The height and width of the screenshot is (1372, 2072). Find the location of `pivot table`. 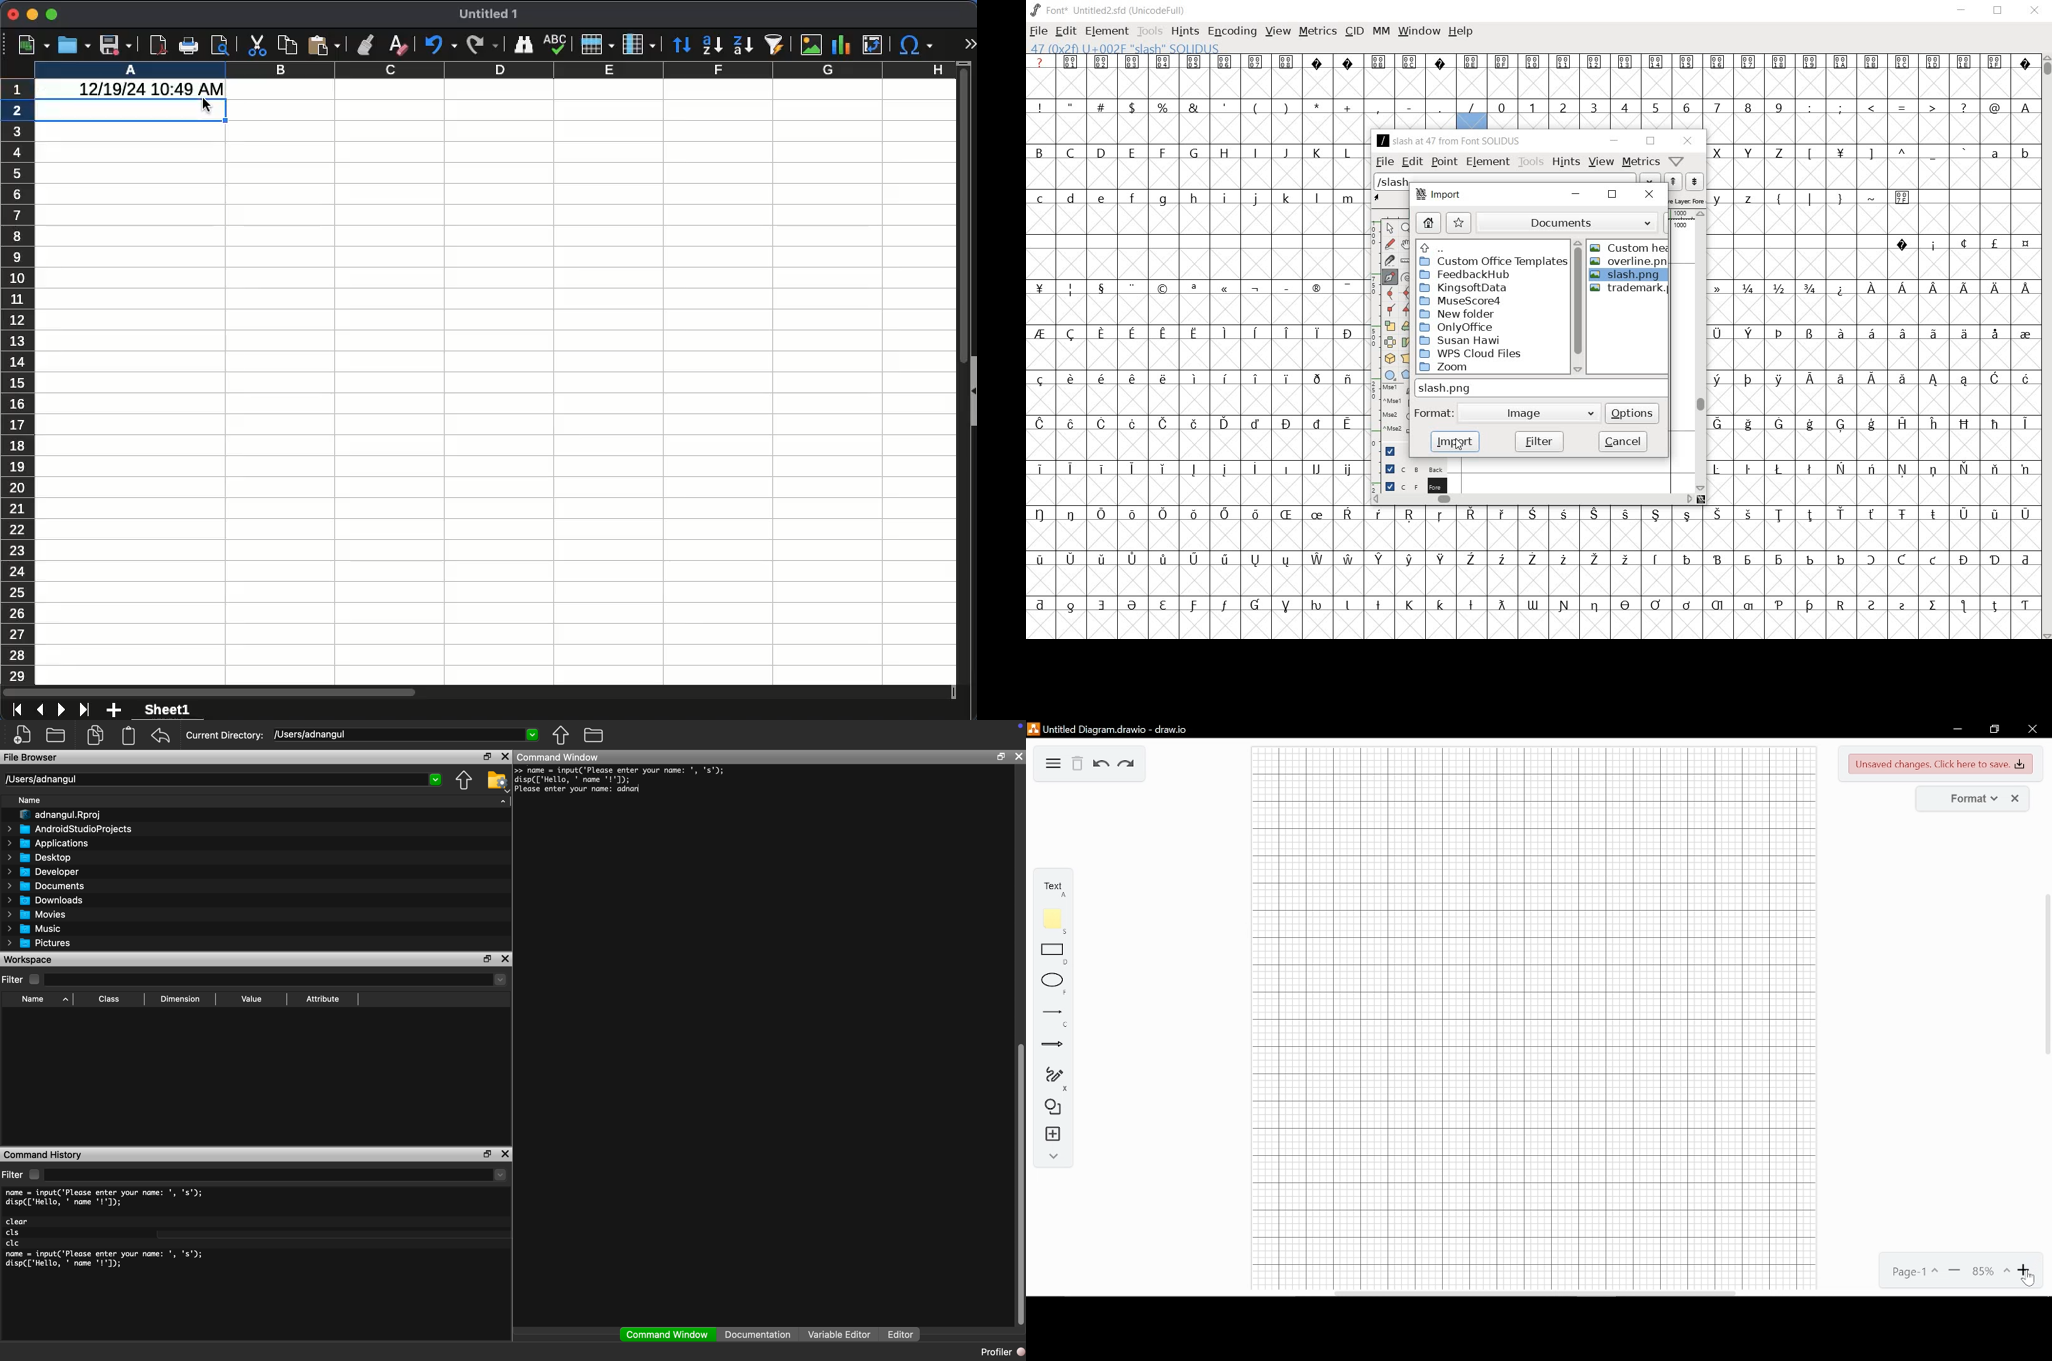

pivot table is located at coordinates (874, 47).